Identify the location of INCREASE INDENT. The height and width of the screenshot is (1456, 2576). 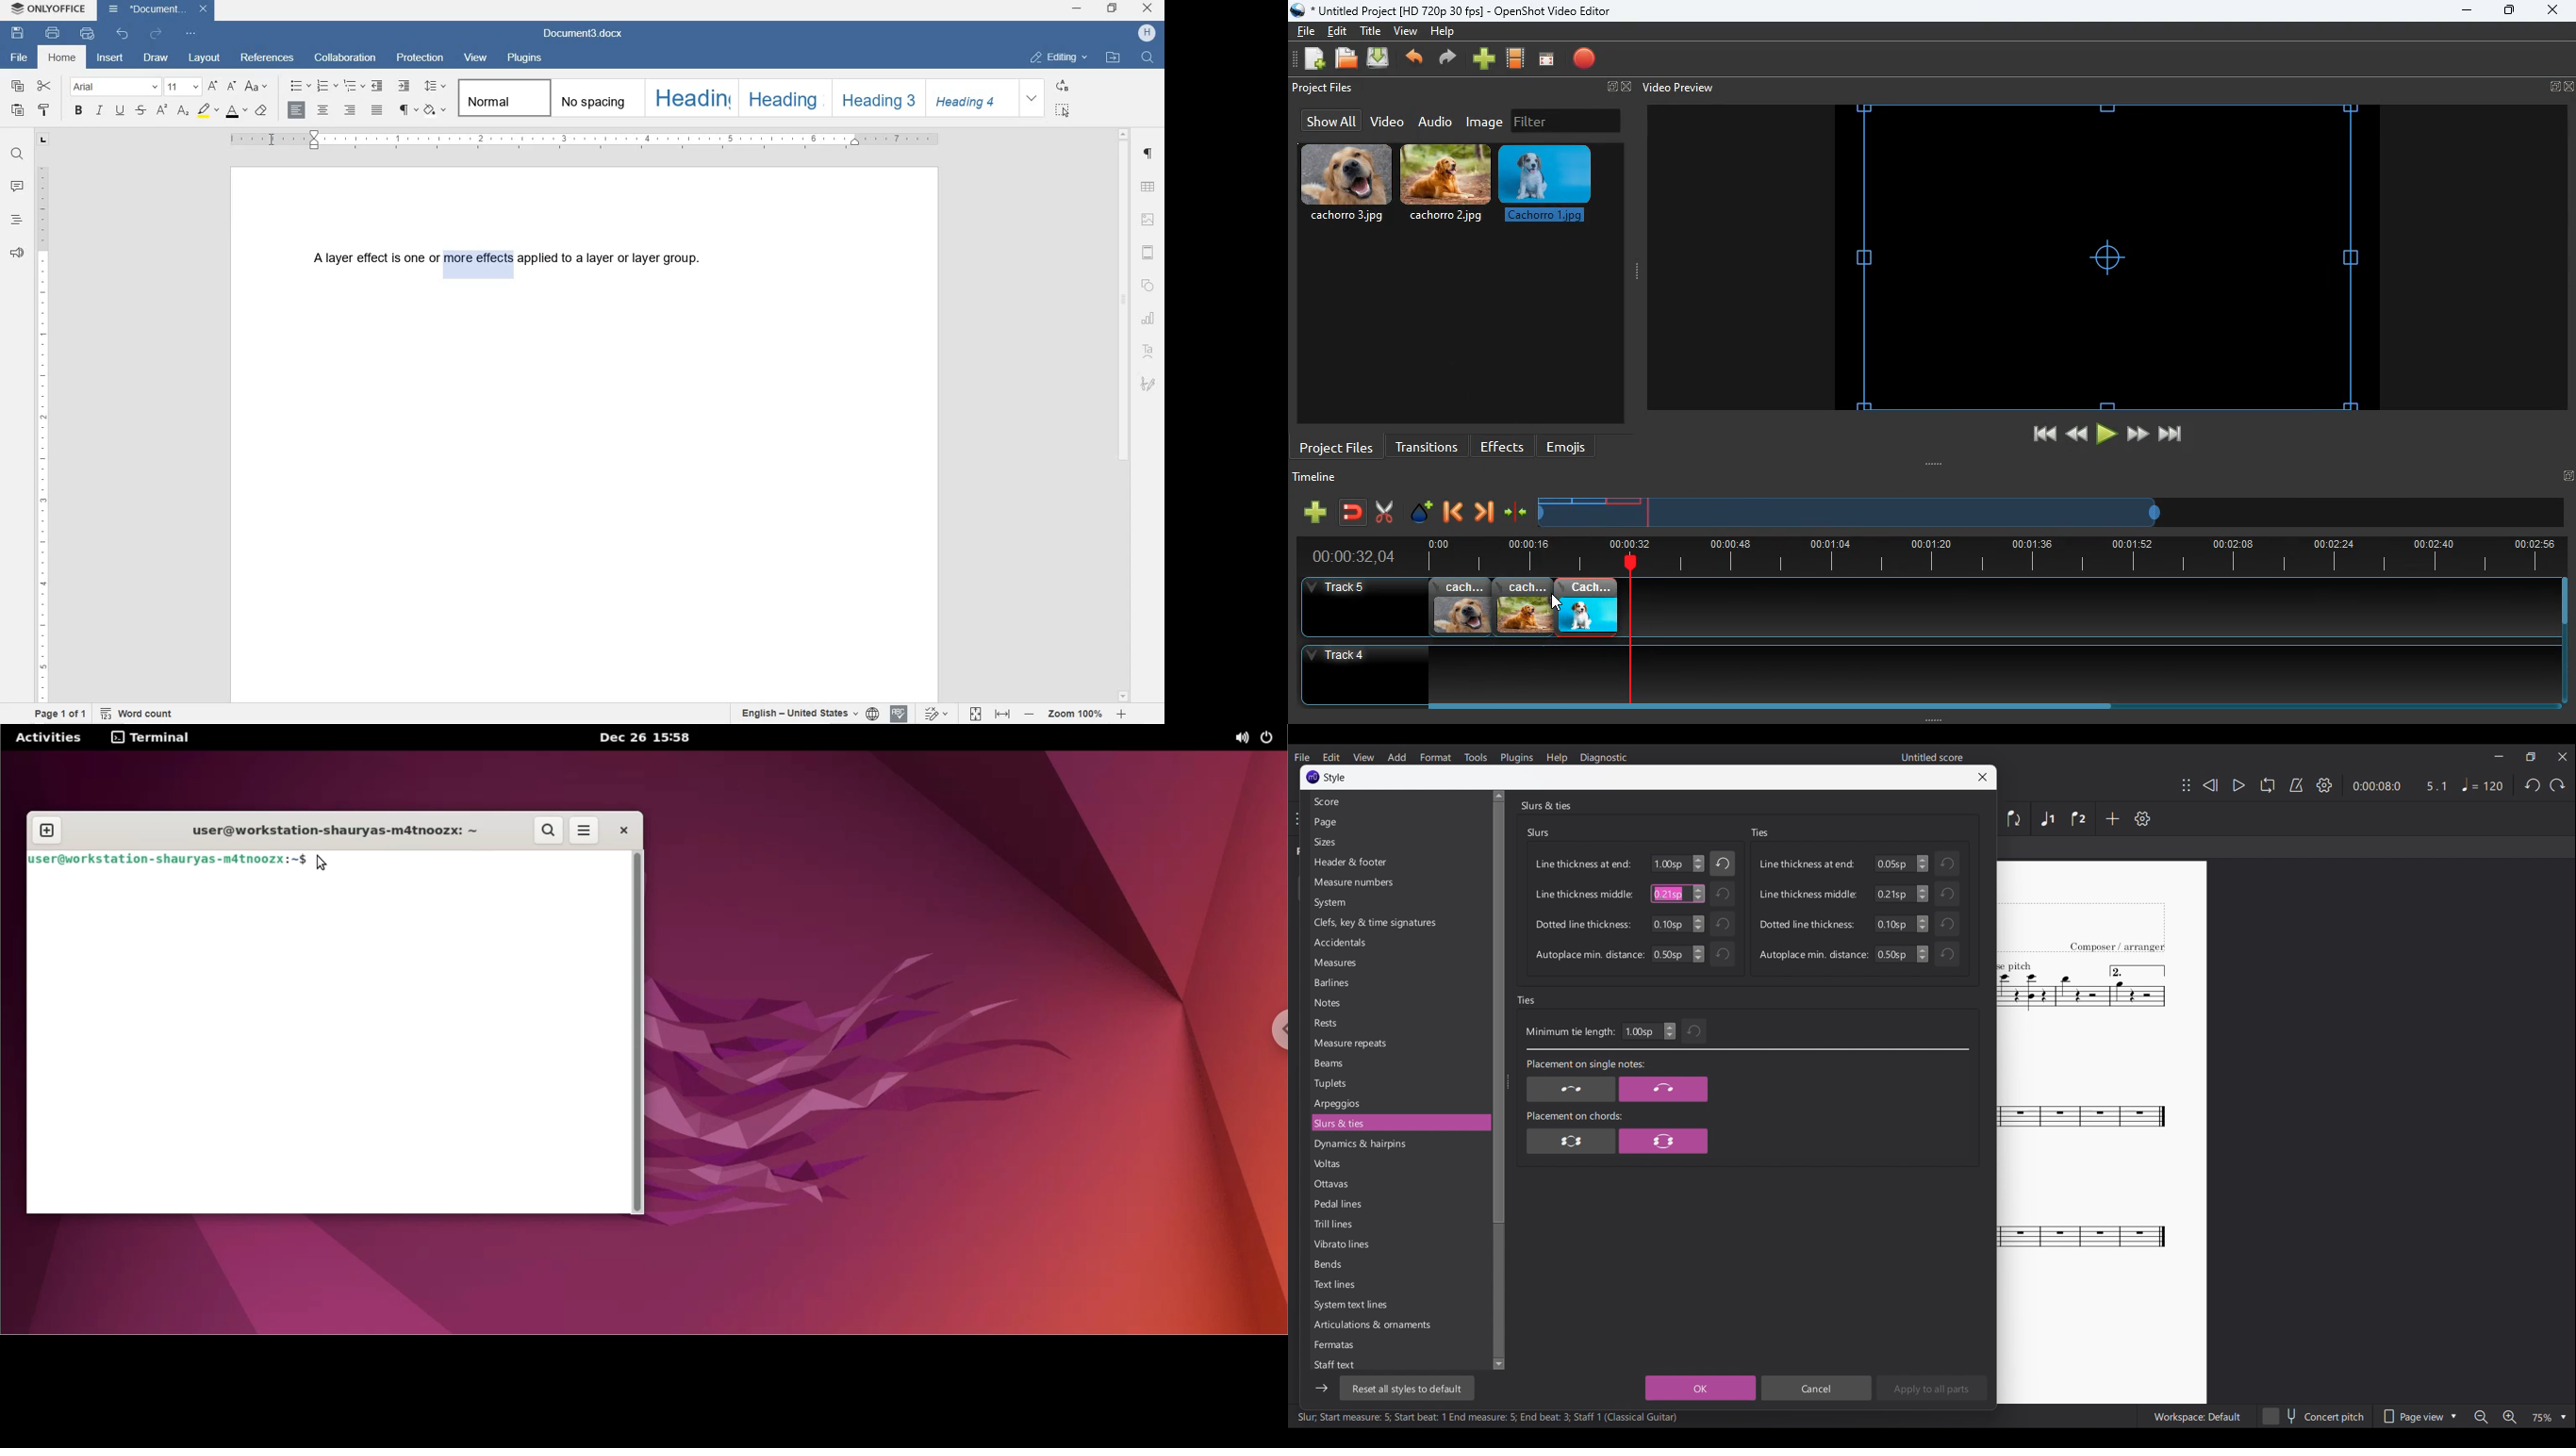
(406, 87).